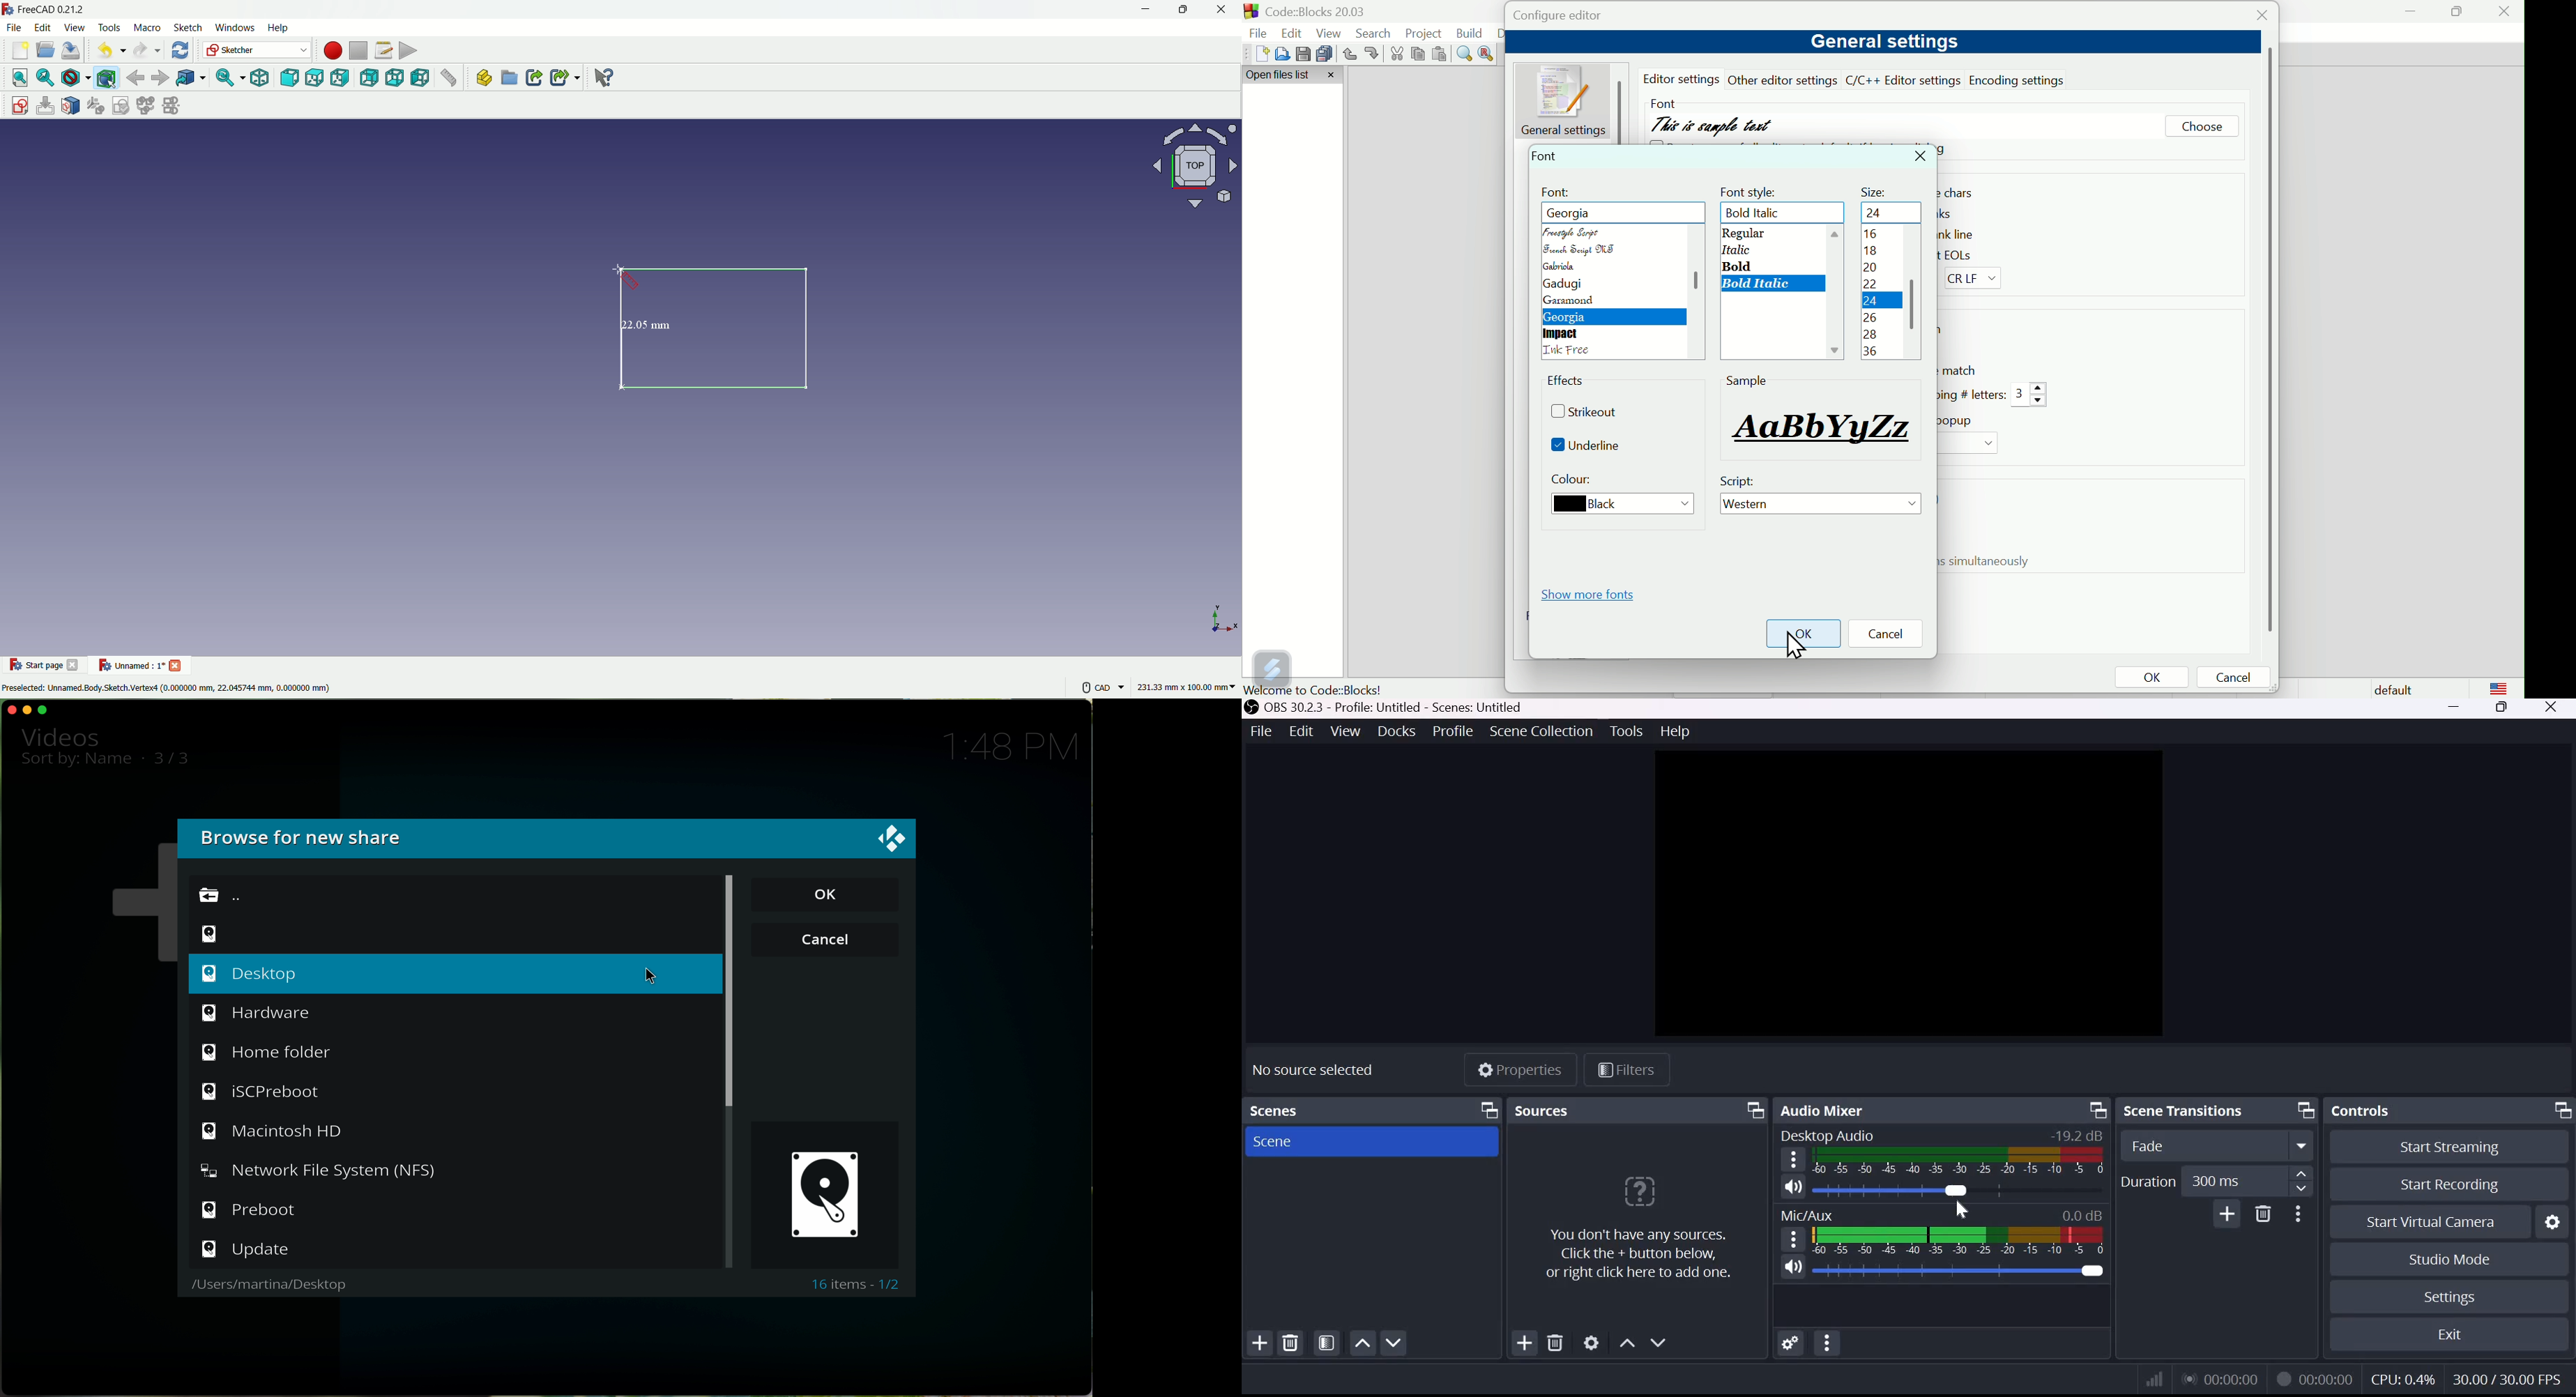 This screenshot has width=2576, height=1400. What do you see at coordinates (1222, 618) in the screenshot?
I see `placement axes` at bounding box center [1222, 618].